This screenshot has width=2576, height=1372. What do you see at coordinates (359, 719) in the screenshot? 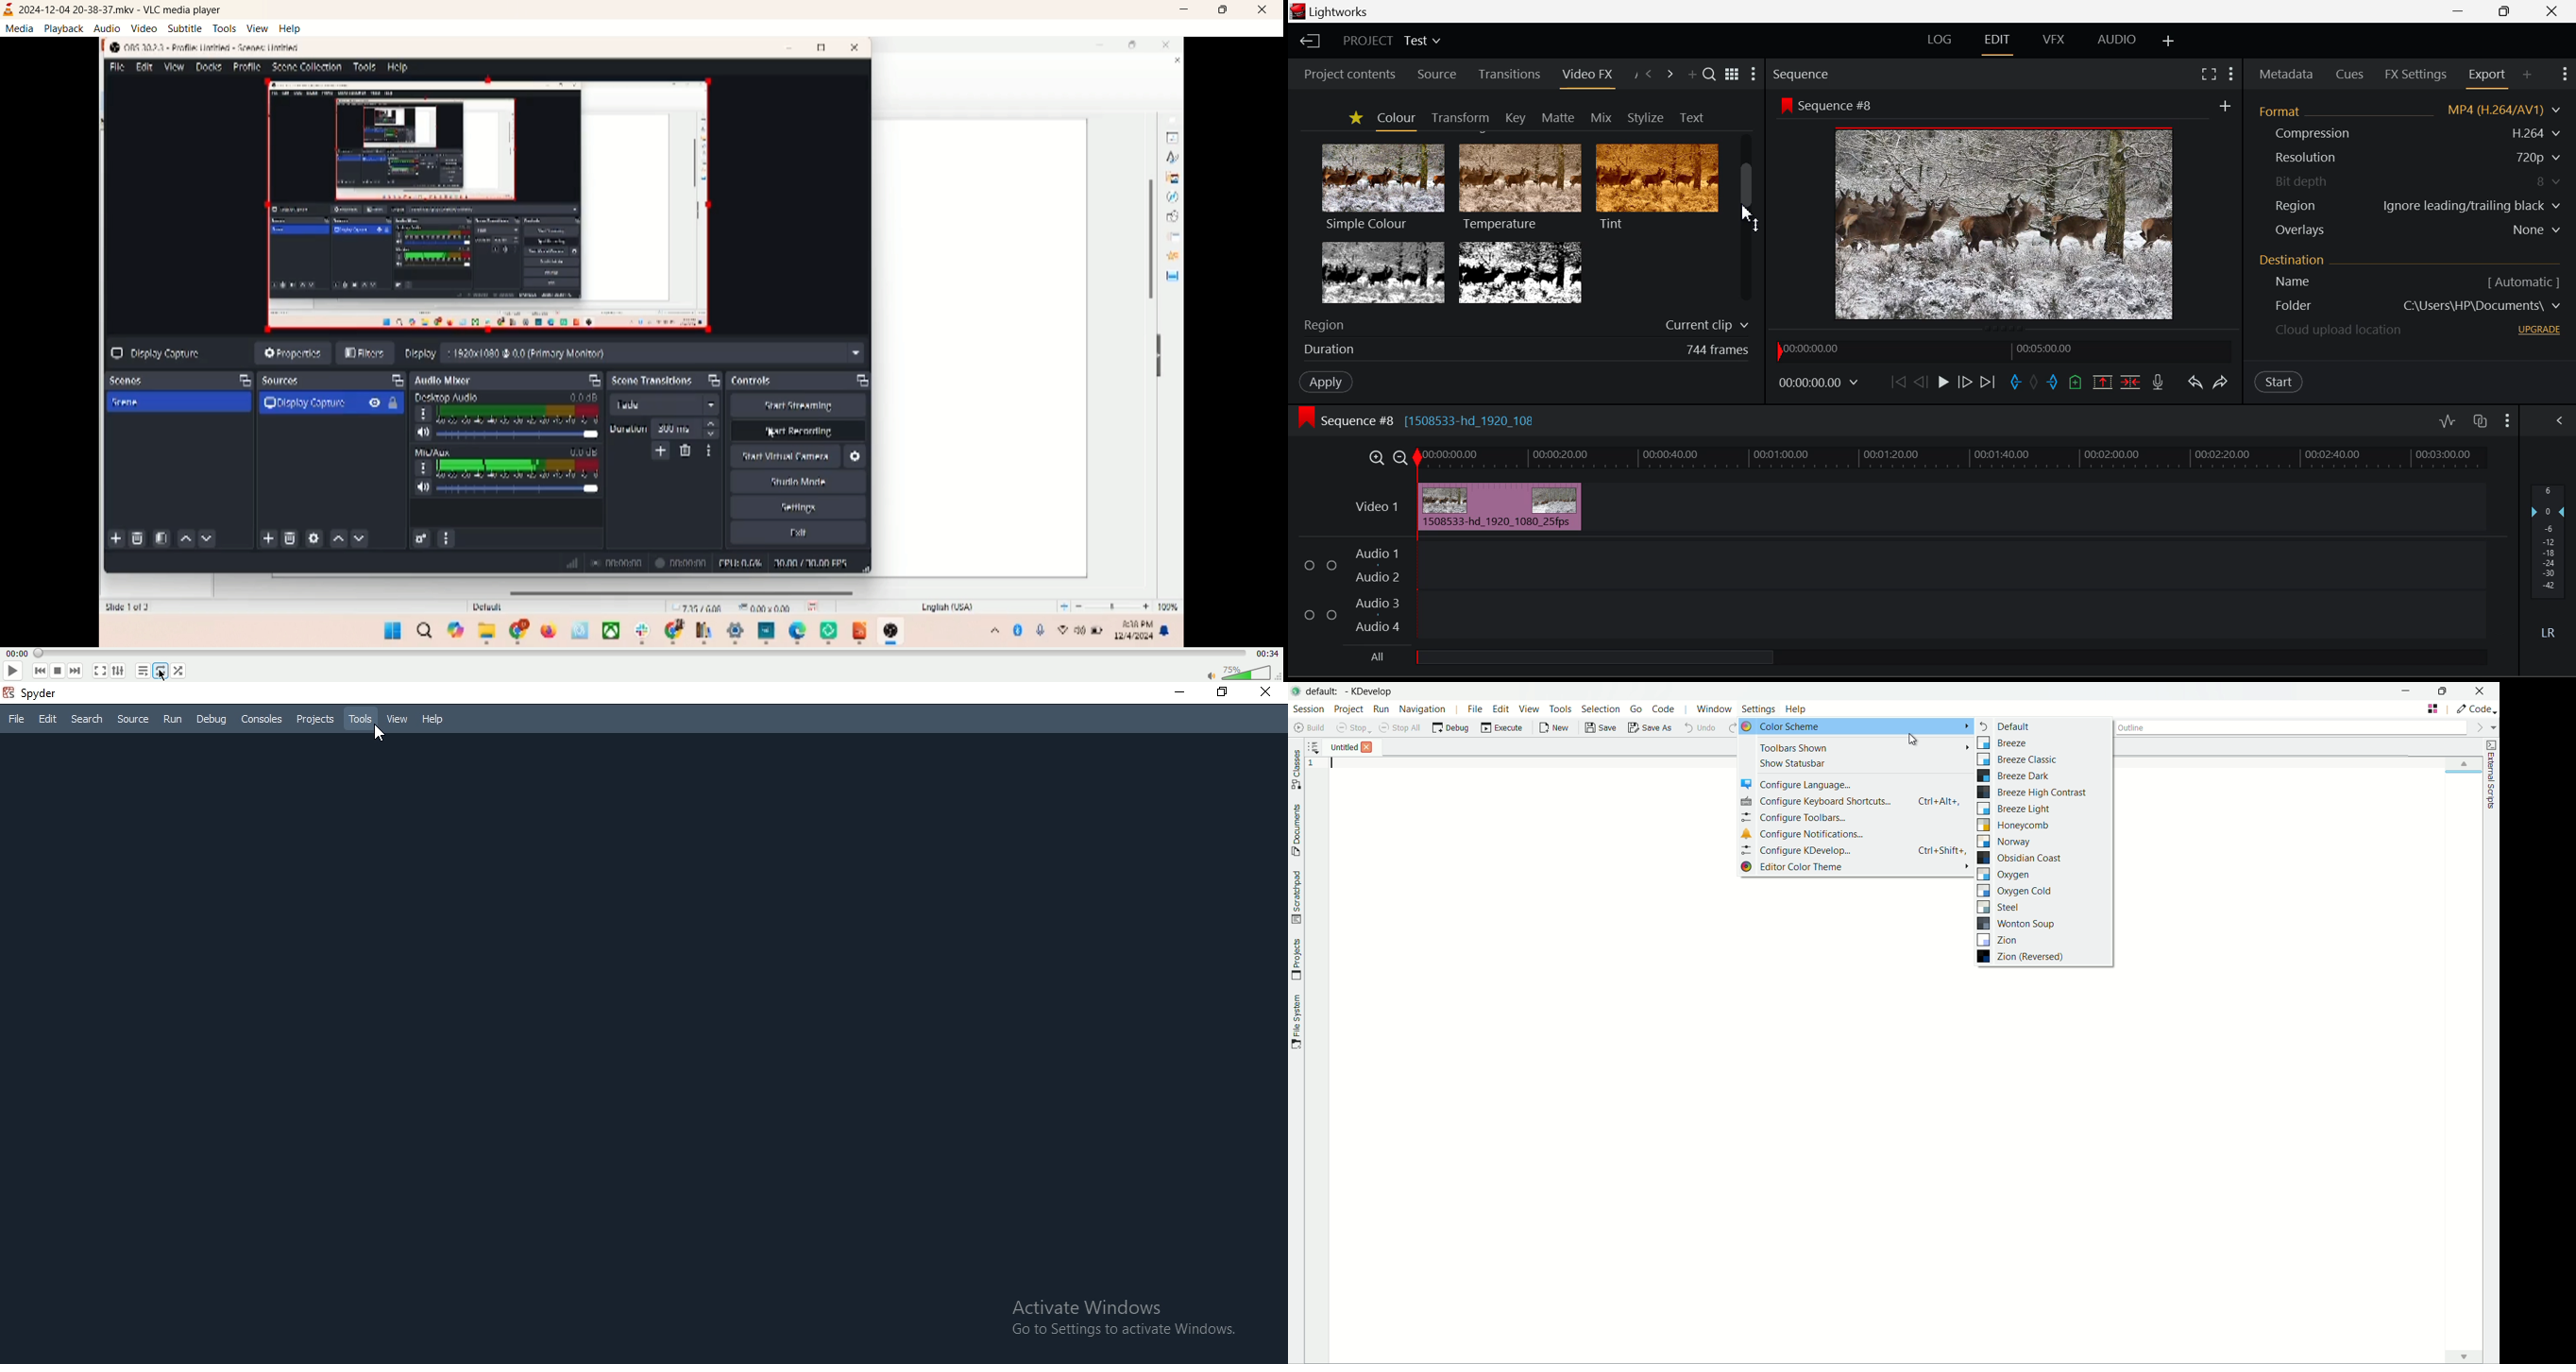
I see `Tools` at bounding box center [359, 719].